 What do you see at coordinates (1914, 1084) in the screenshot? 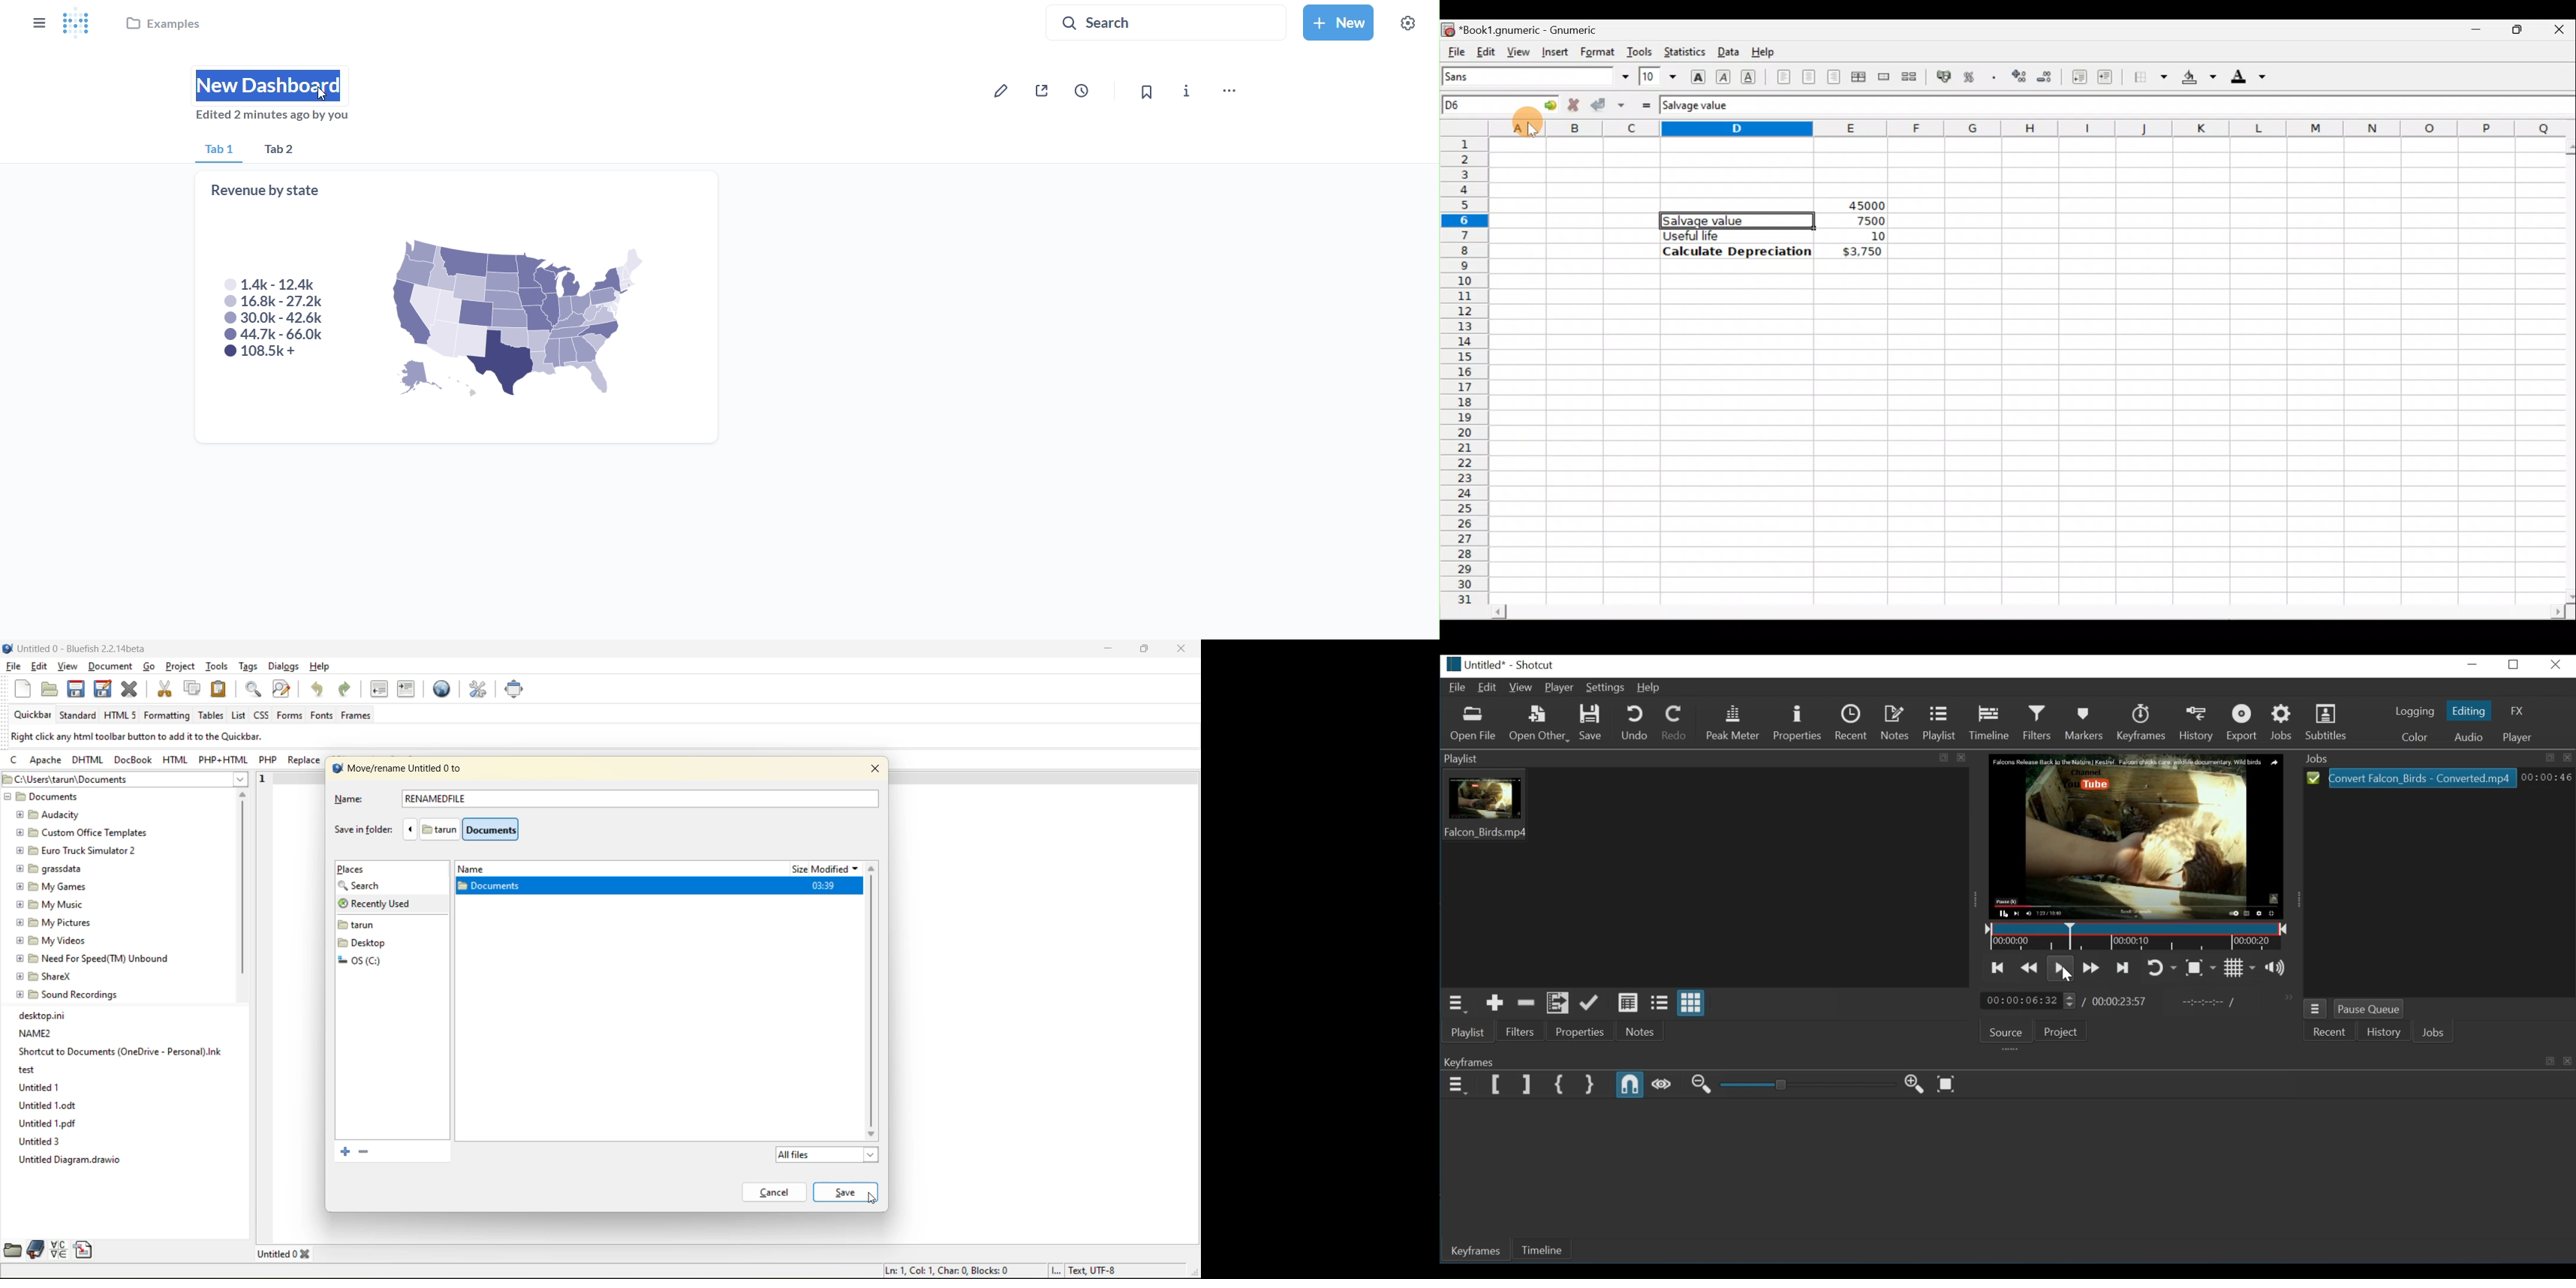
I see `Zoom in` at bounding box center [1914, 1084].